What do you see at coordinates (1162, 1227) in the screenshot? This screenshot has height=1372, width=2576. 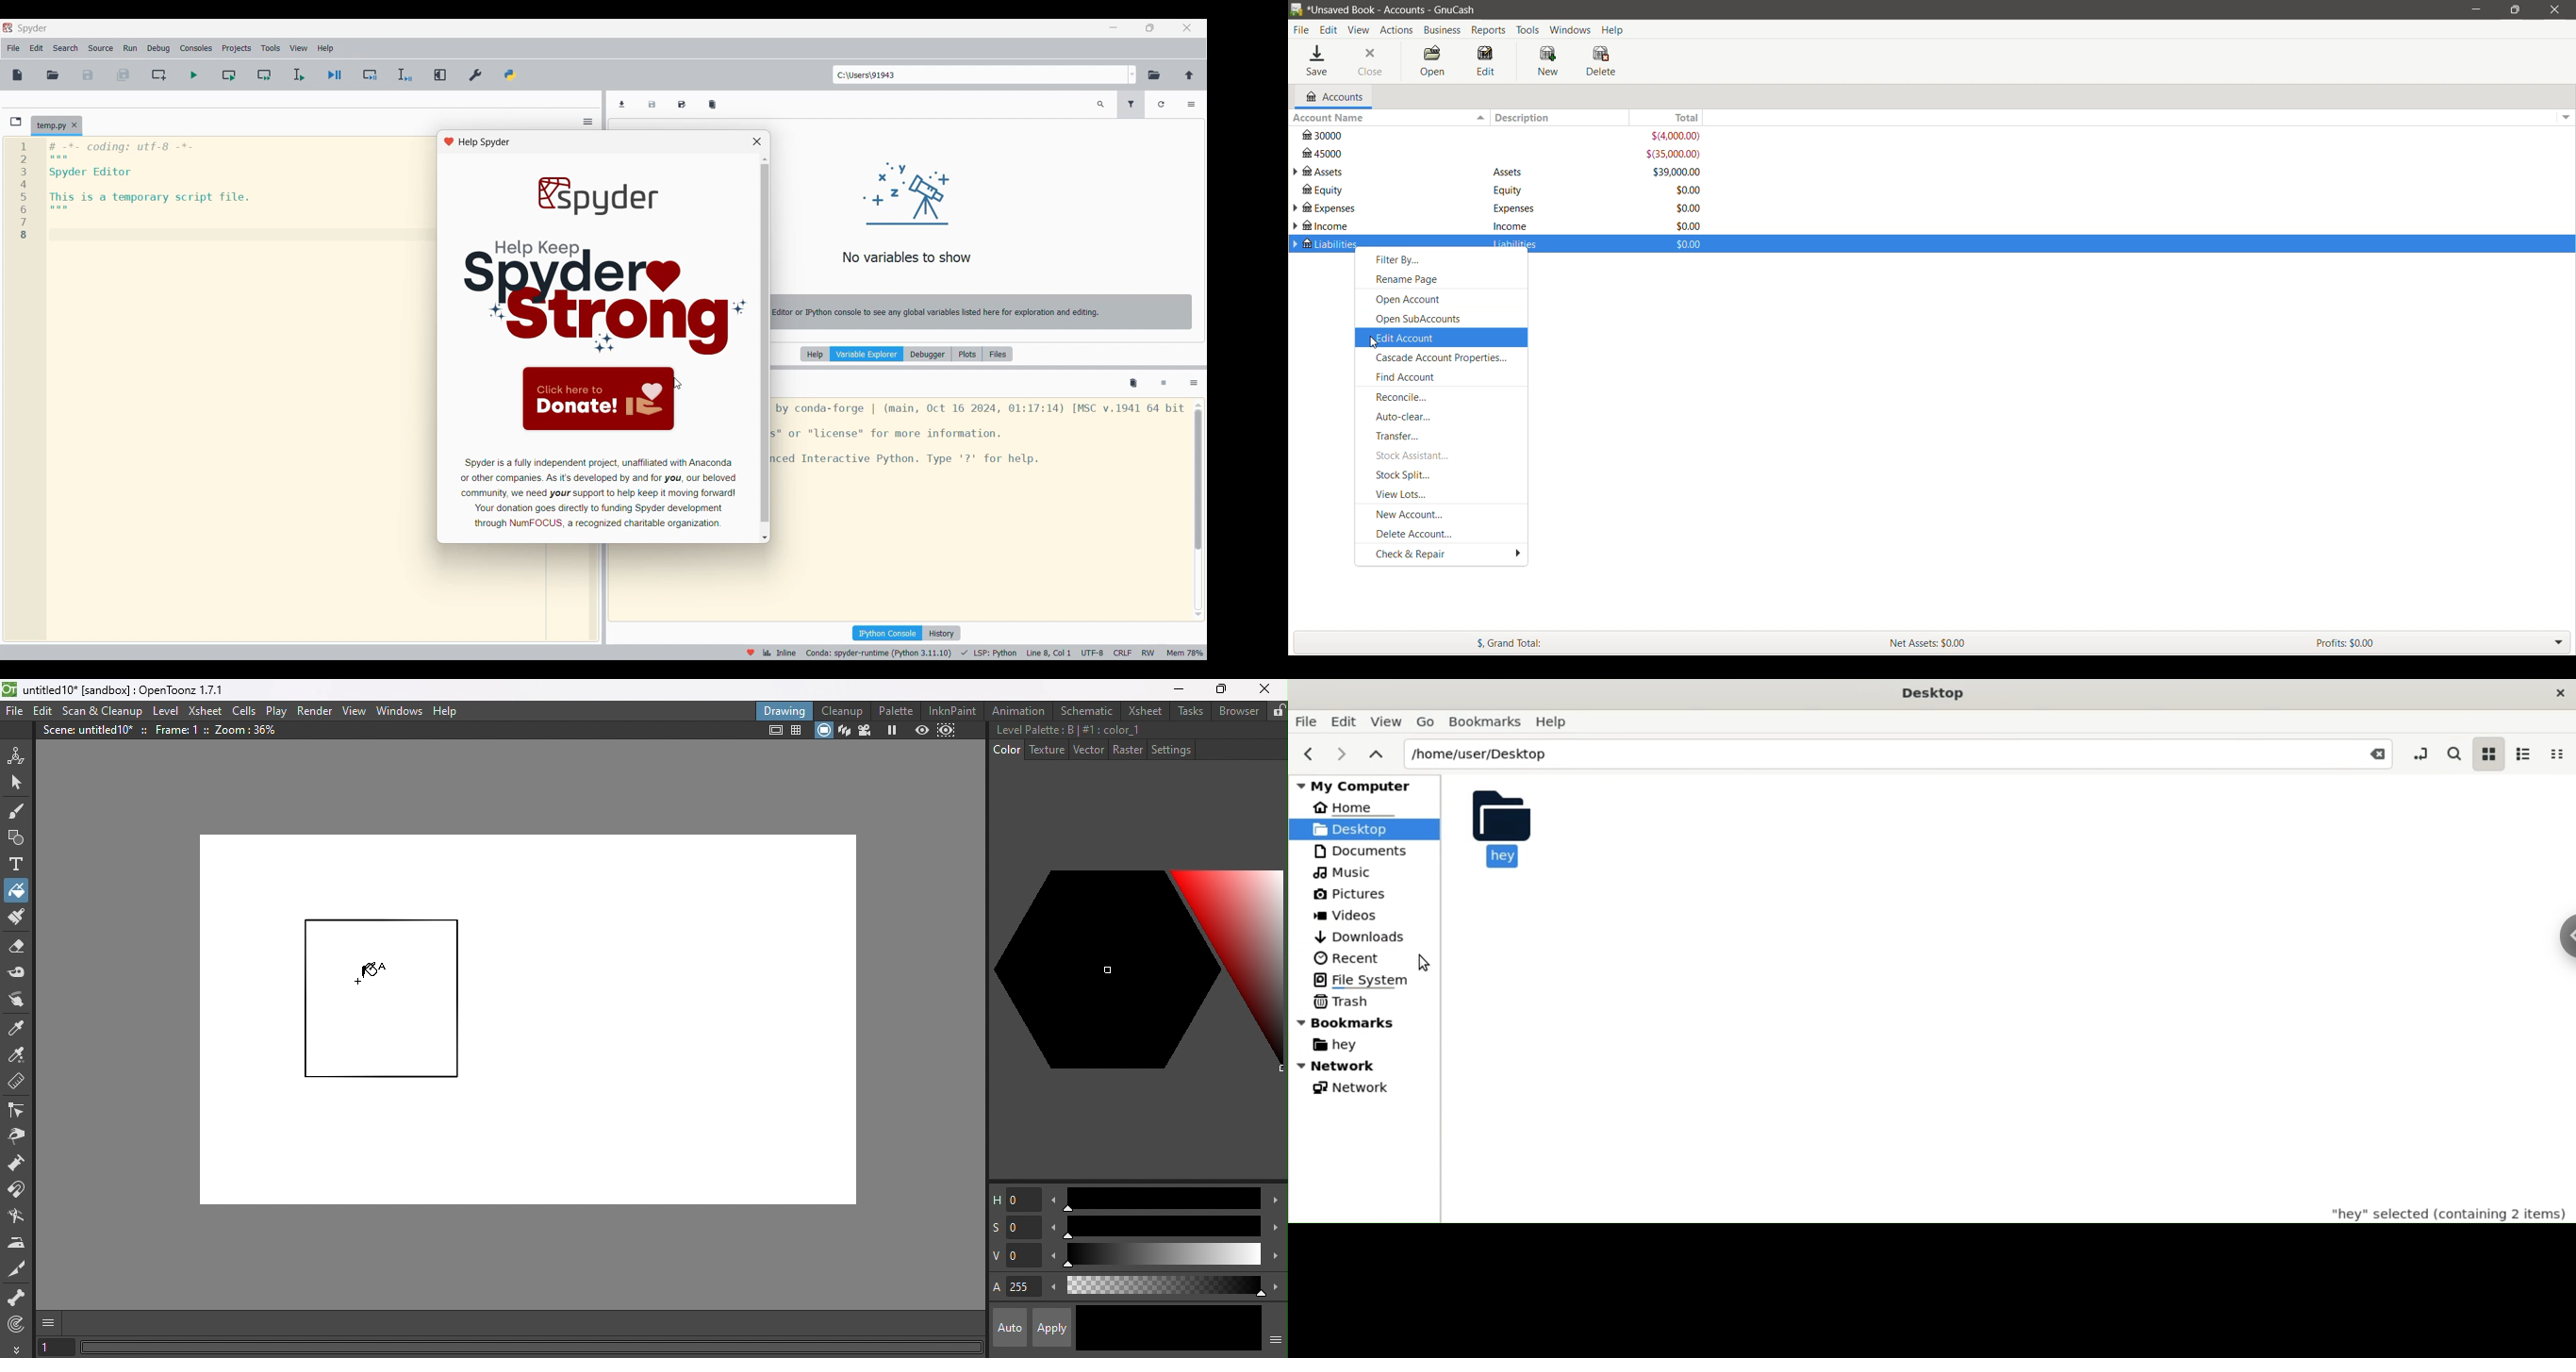 I see `Slide bar` at bounding box center [1162, 1227].